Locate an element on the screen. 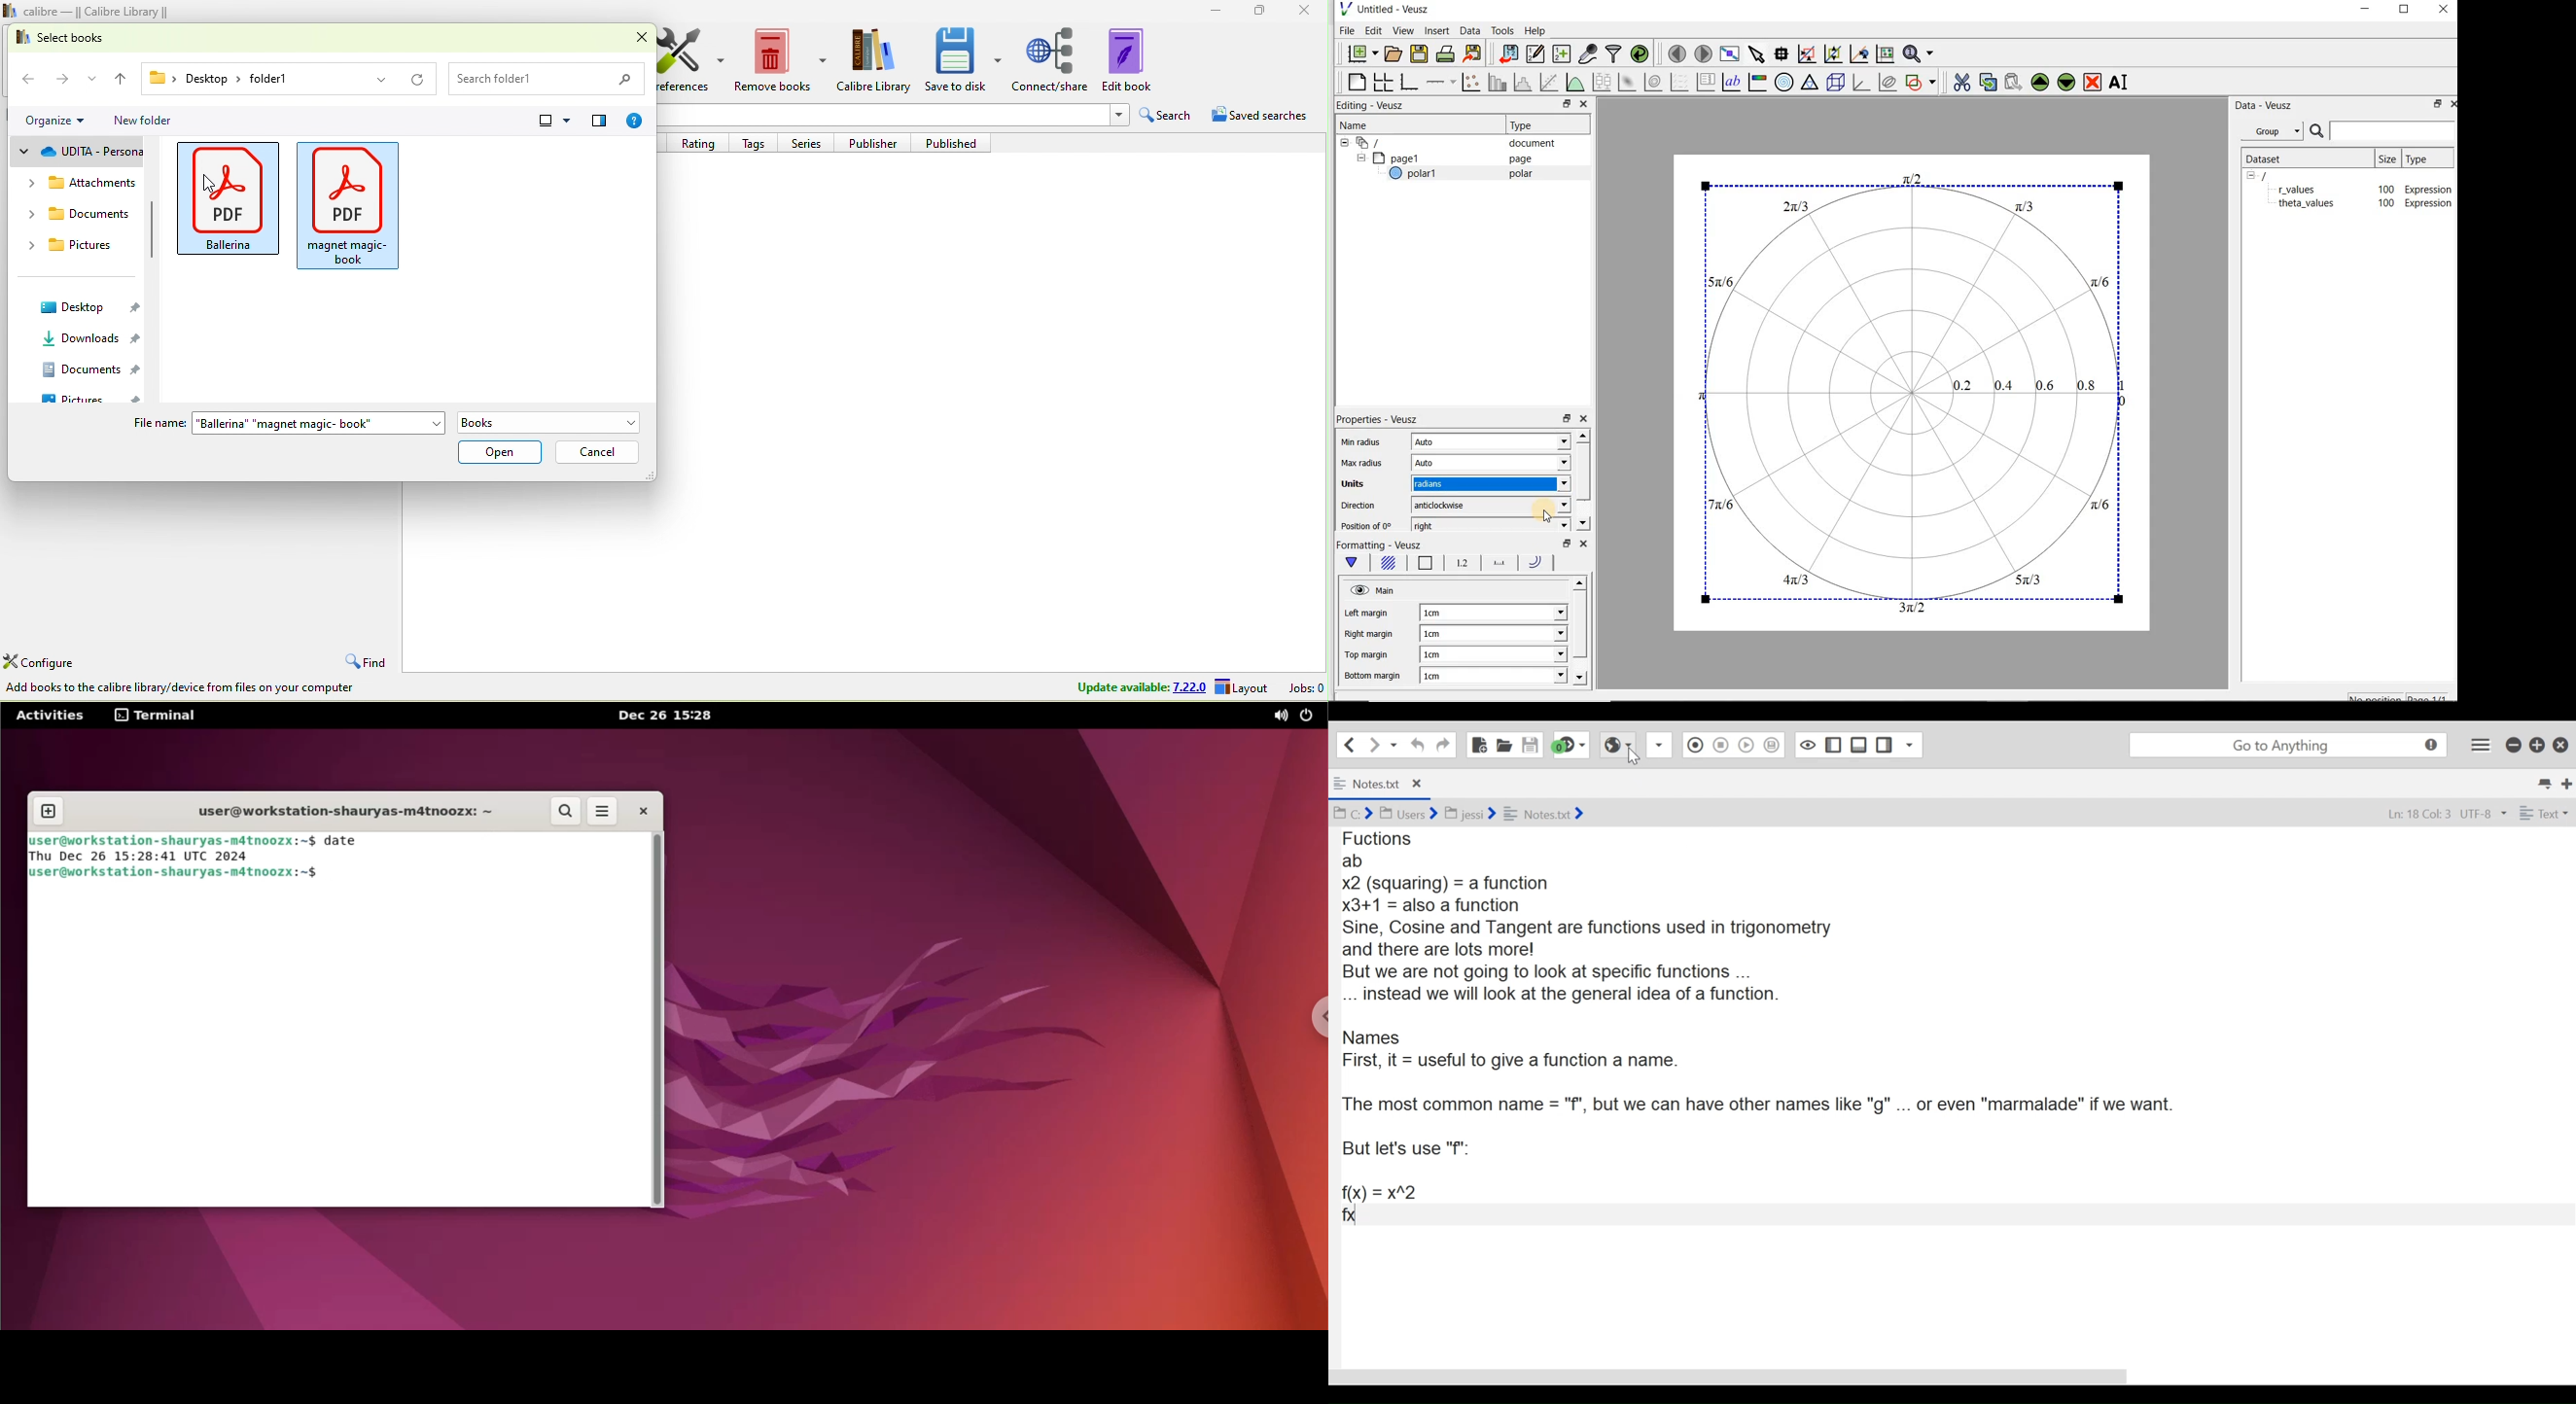  minimize is located at coordinates (1211, 11).